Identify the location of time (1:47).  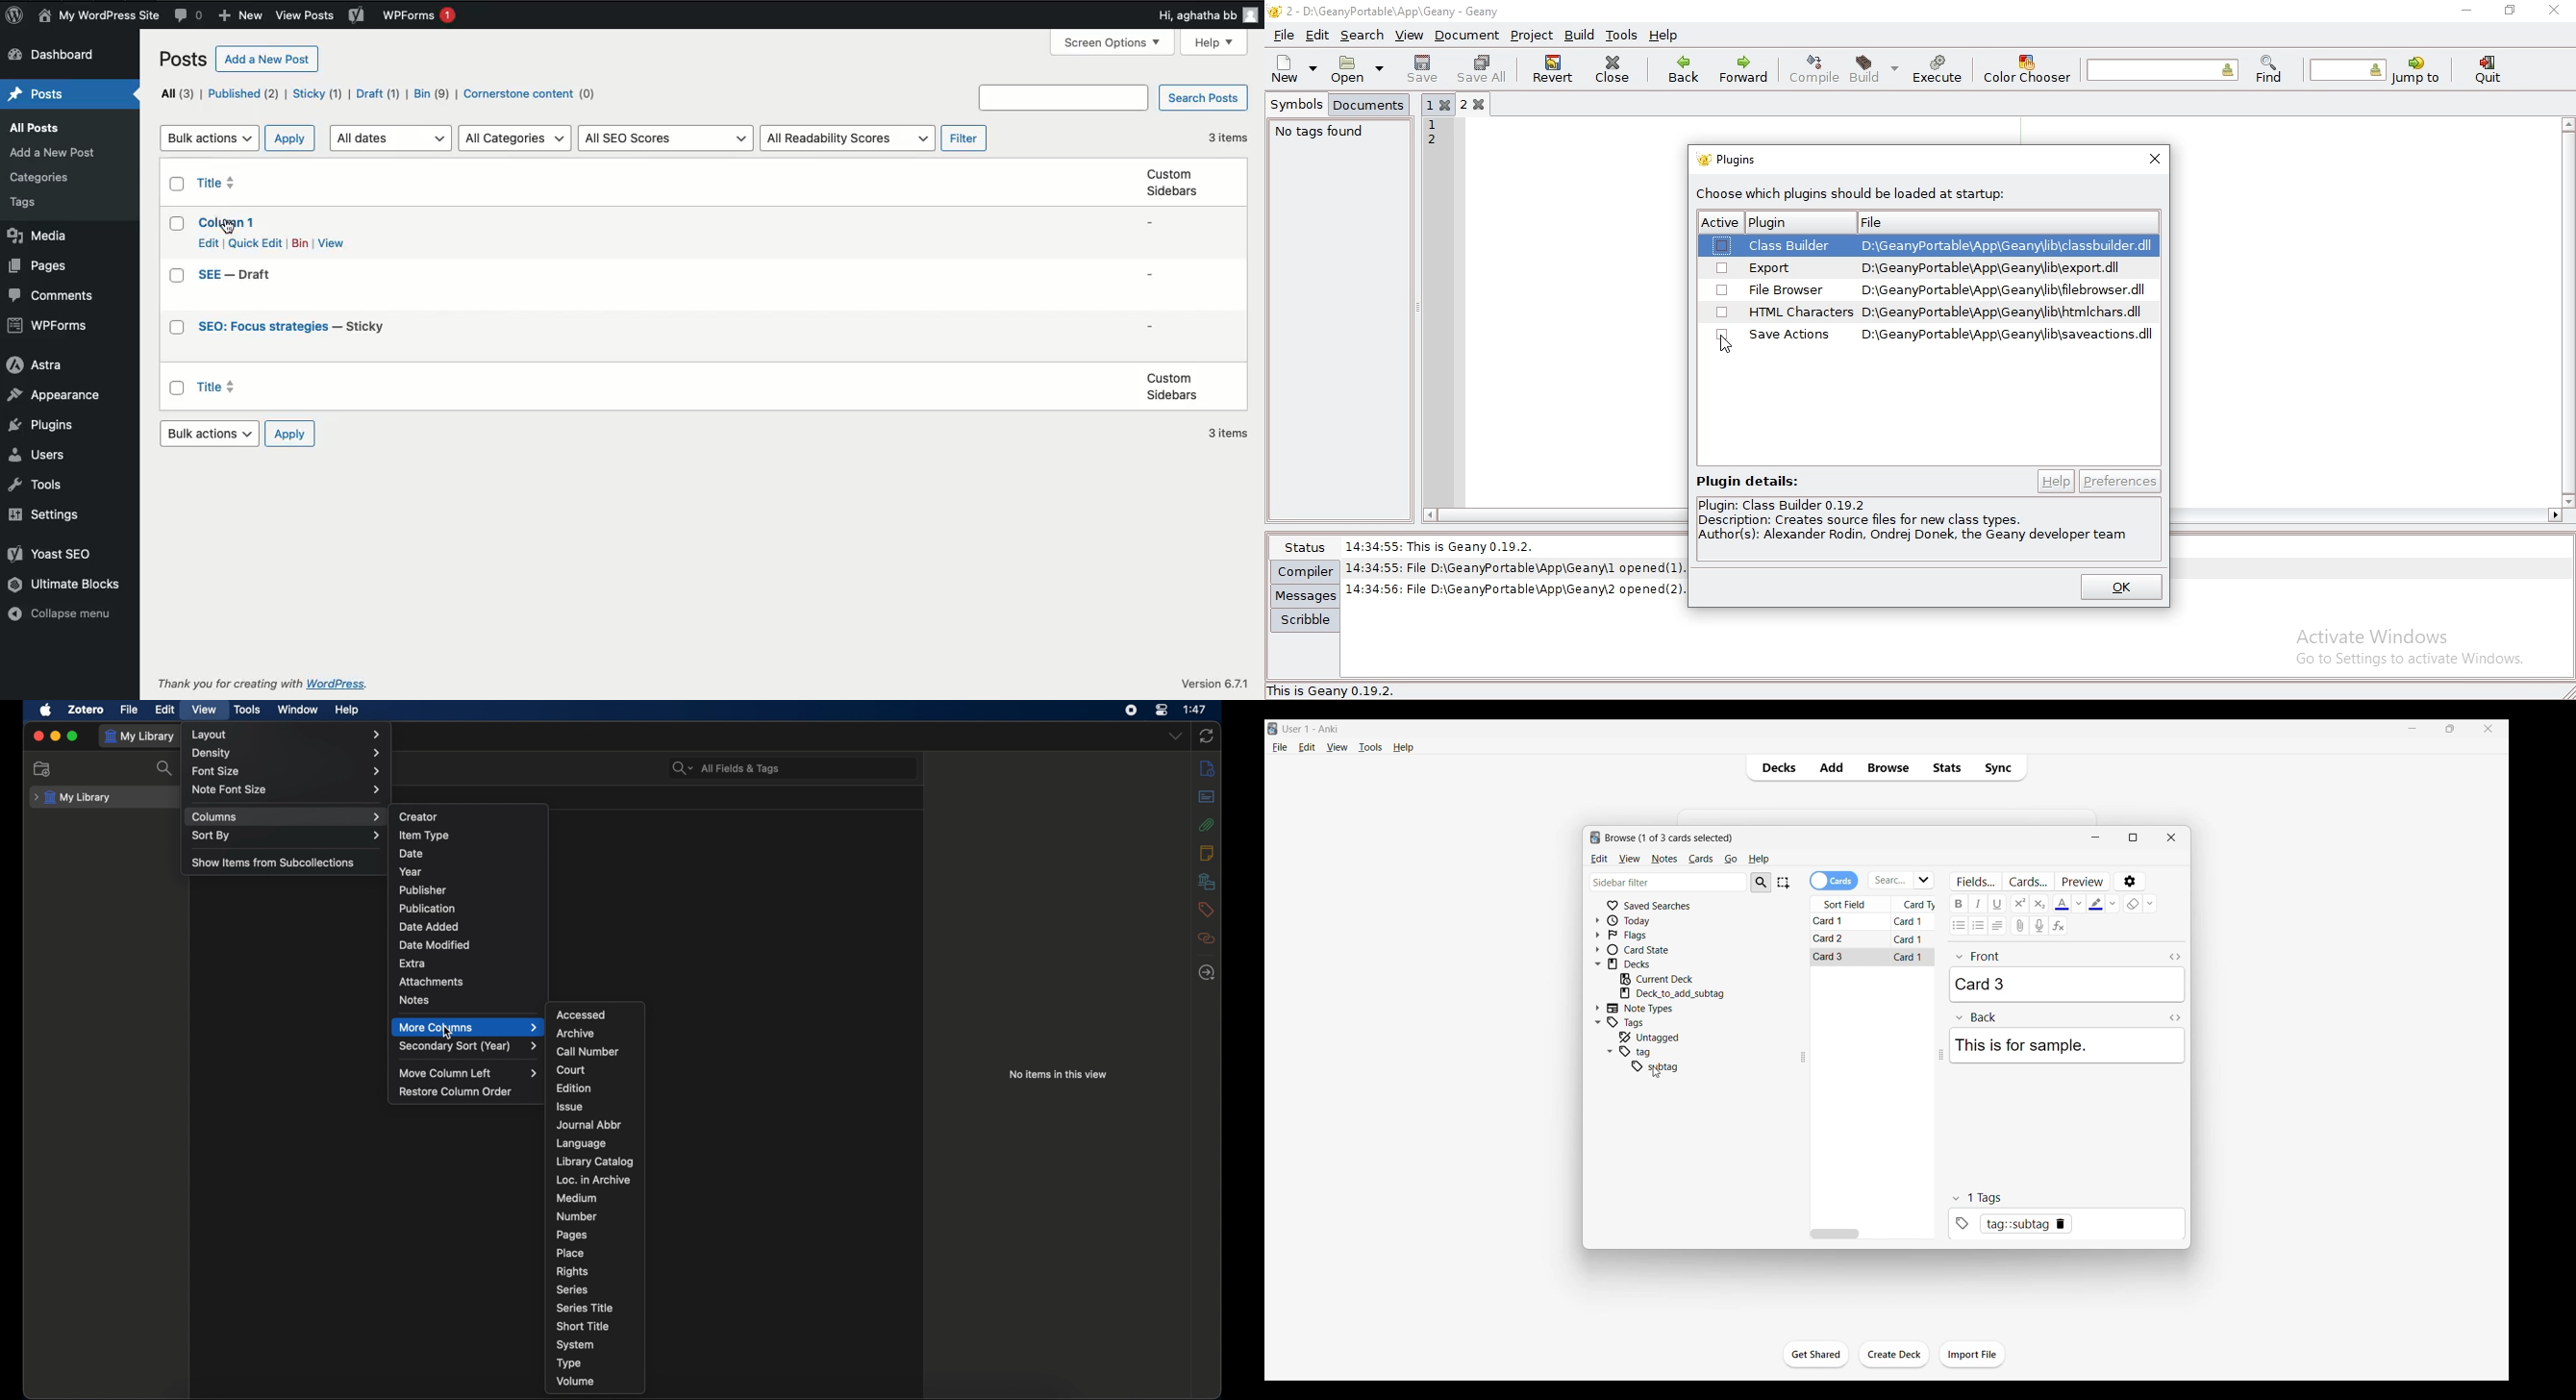
(1195, 708).